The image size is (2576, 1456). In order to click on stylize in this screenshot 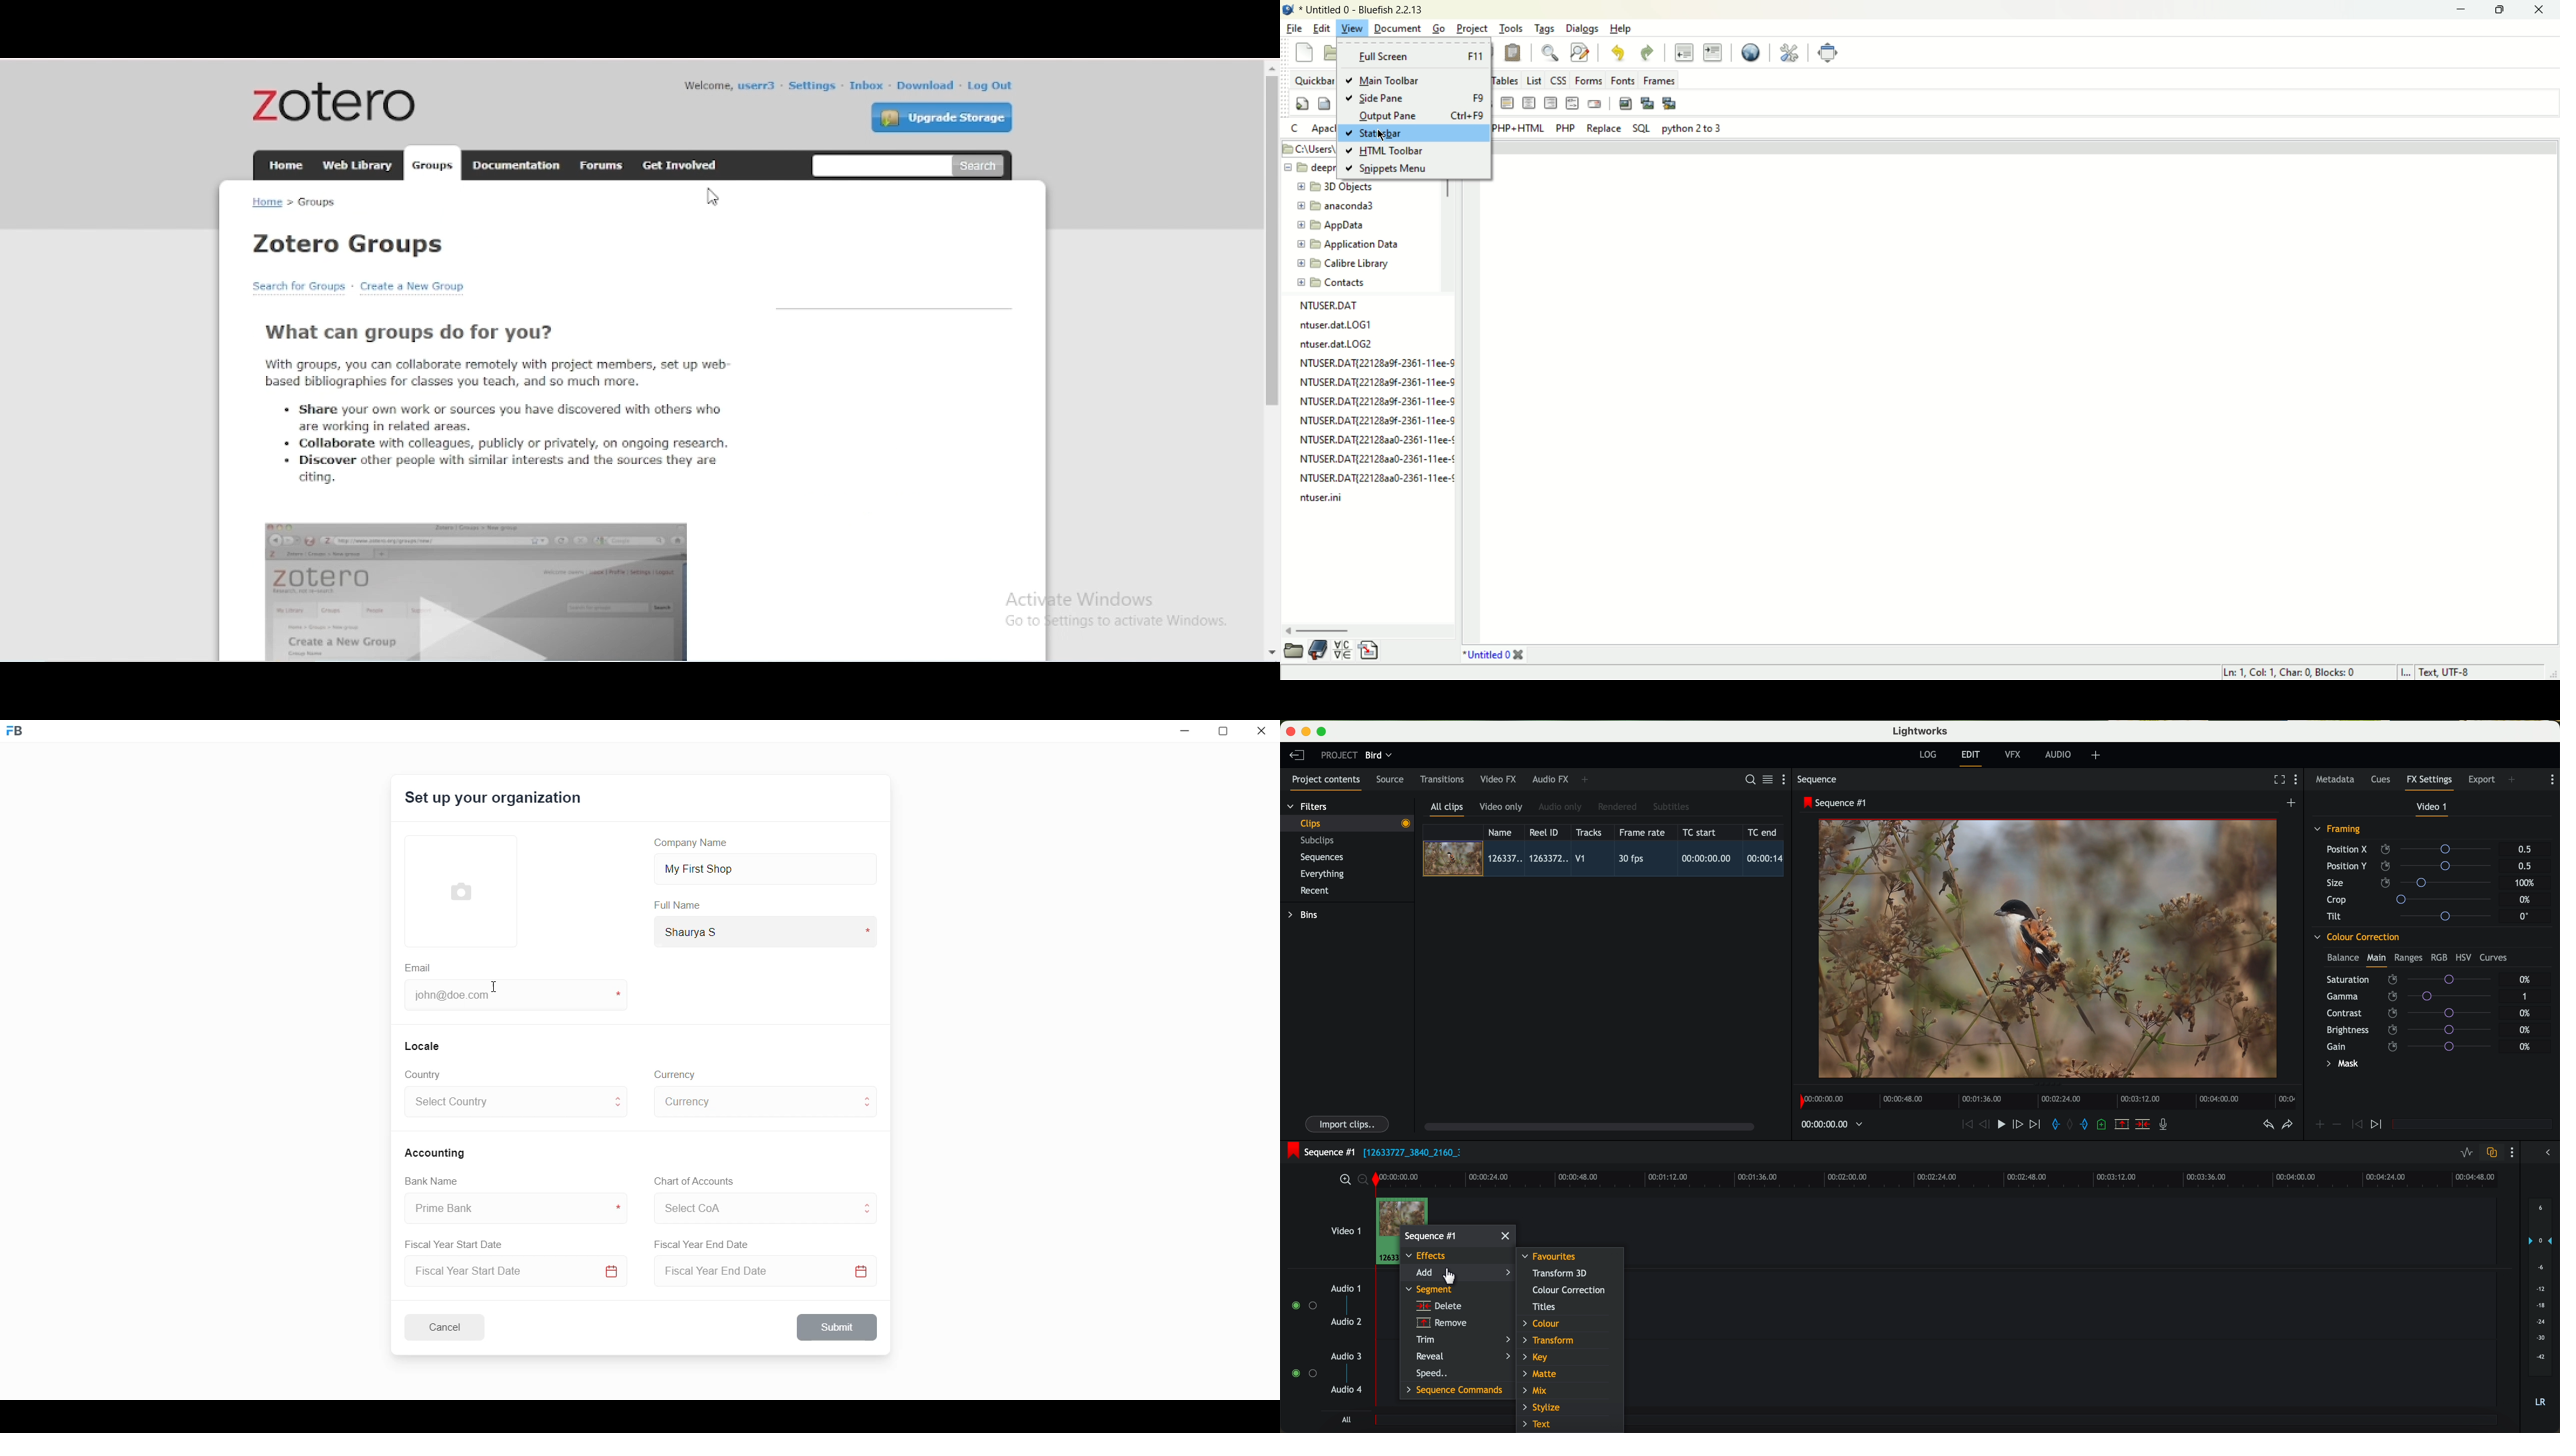, I will do `click(1541, 1408)`.